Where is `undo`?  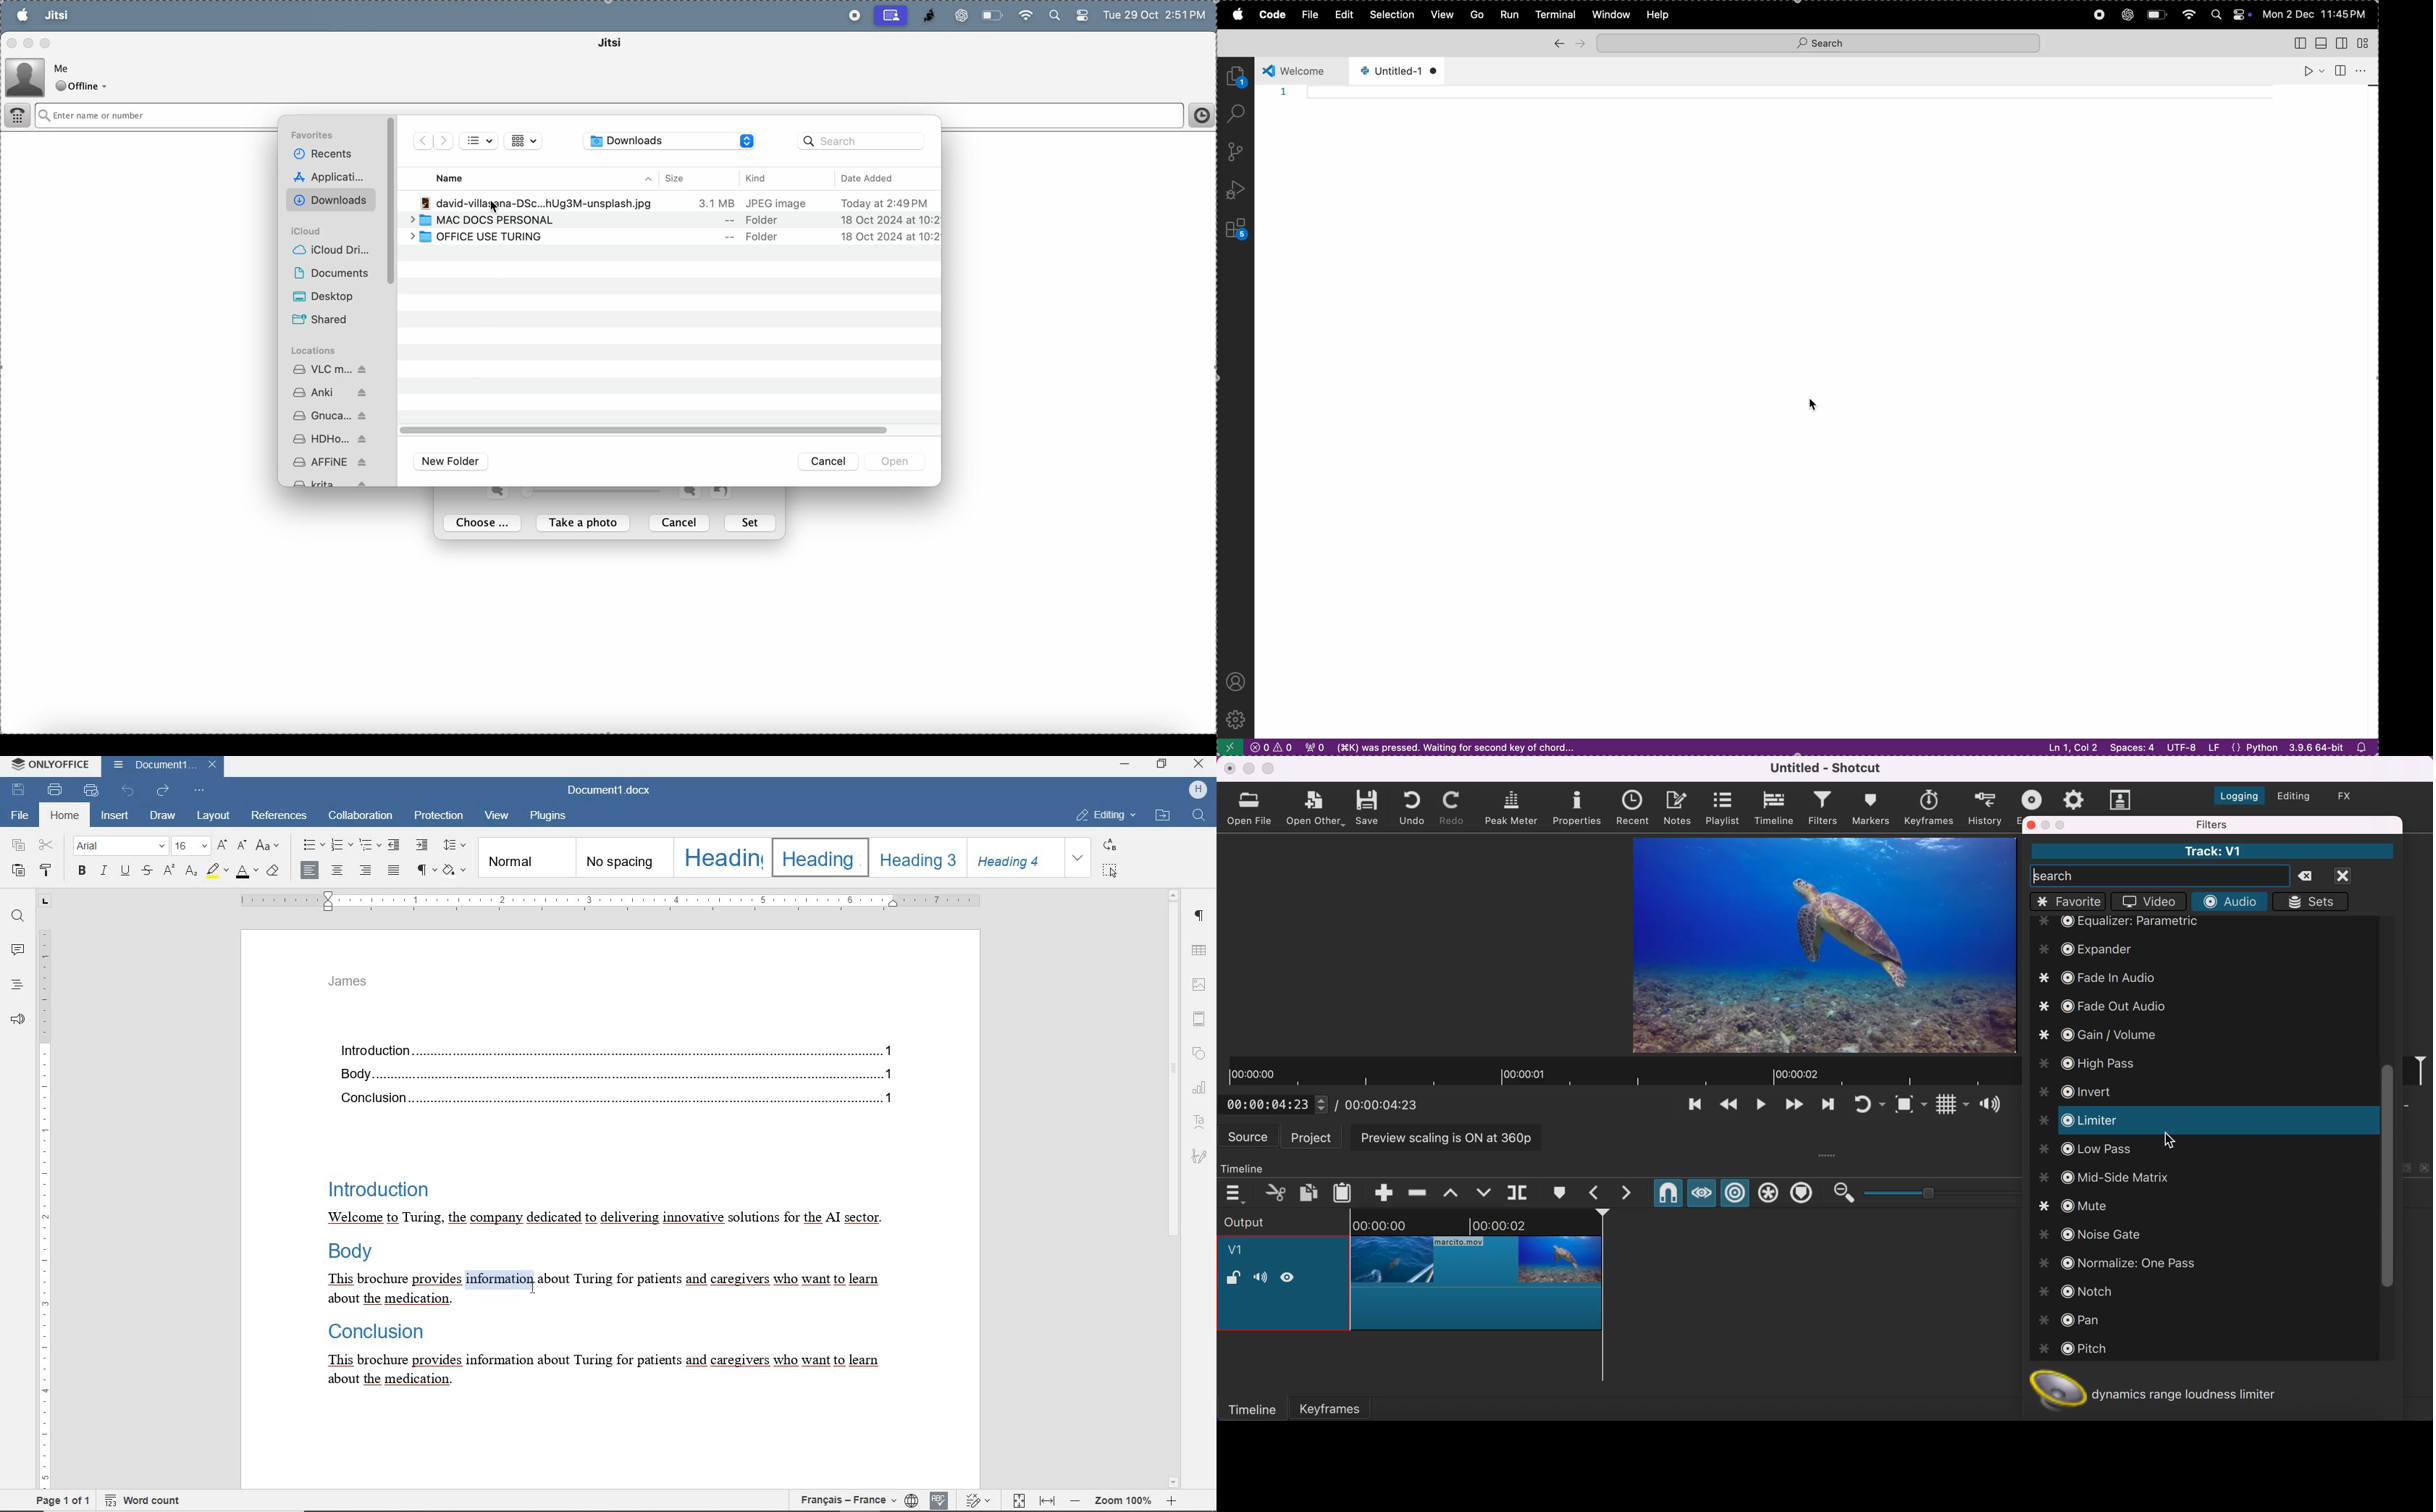 undo is located at coordinates (1415, 807).